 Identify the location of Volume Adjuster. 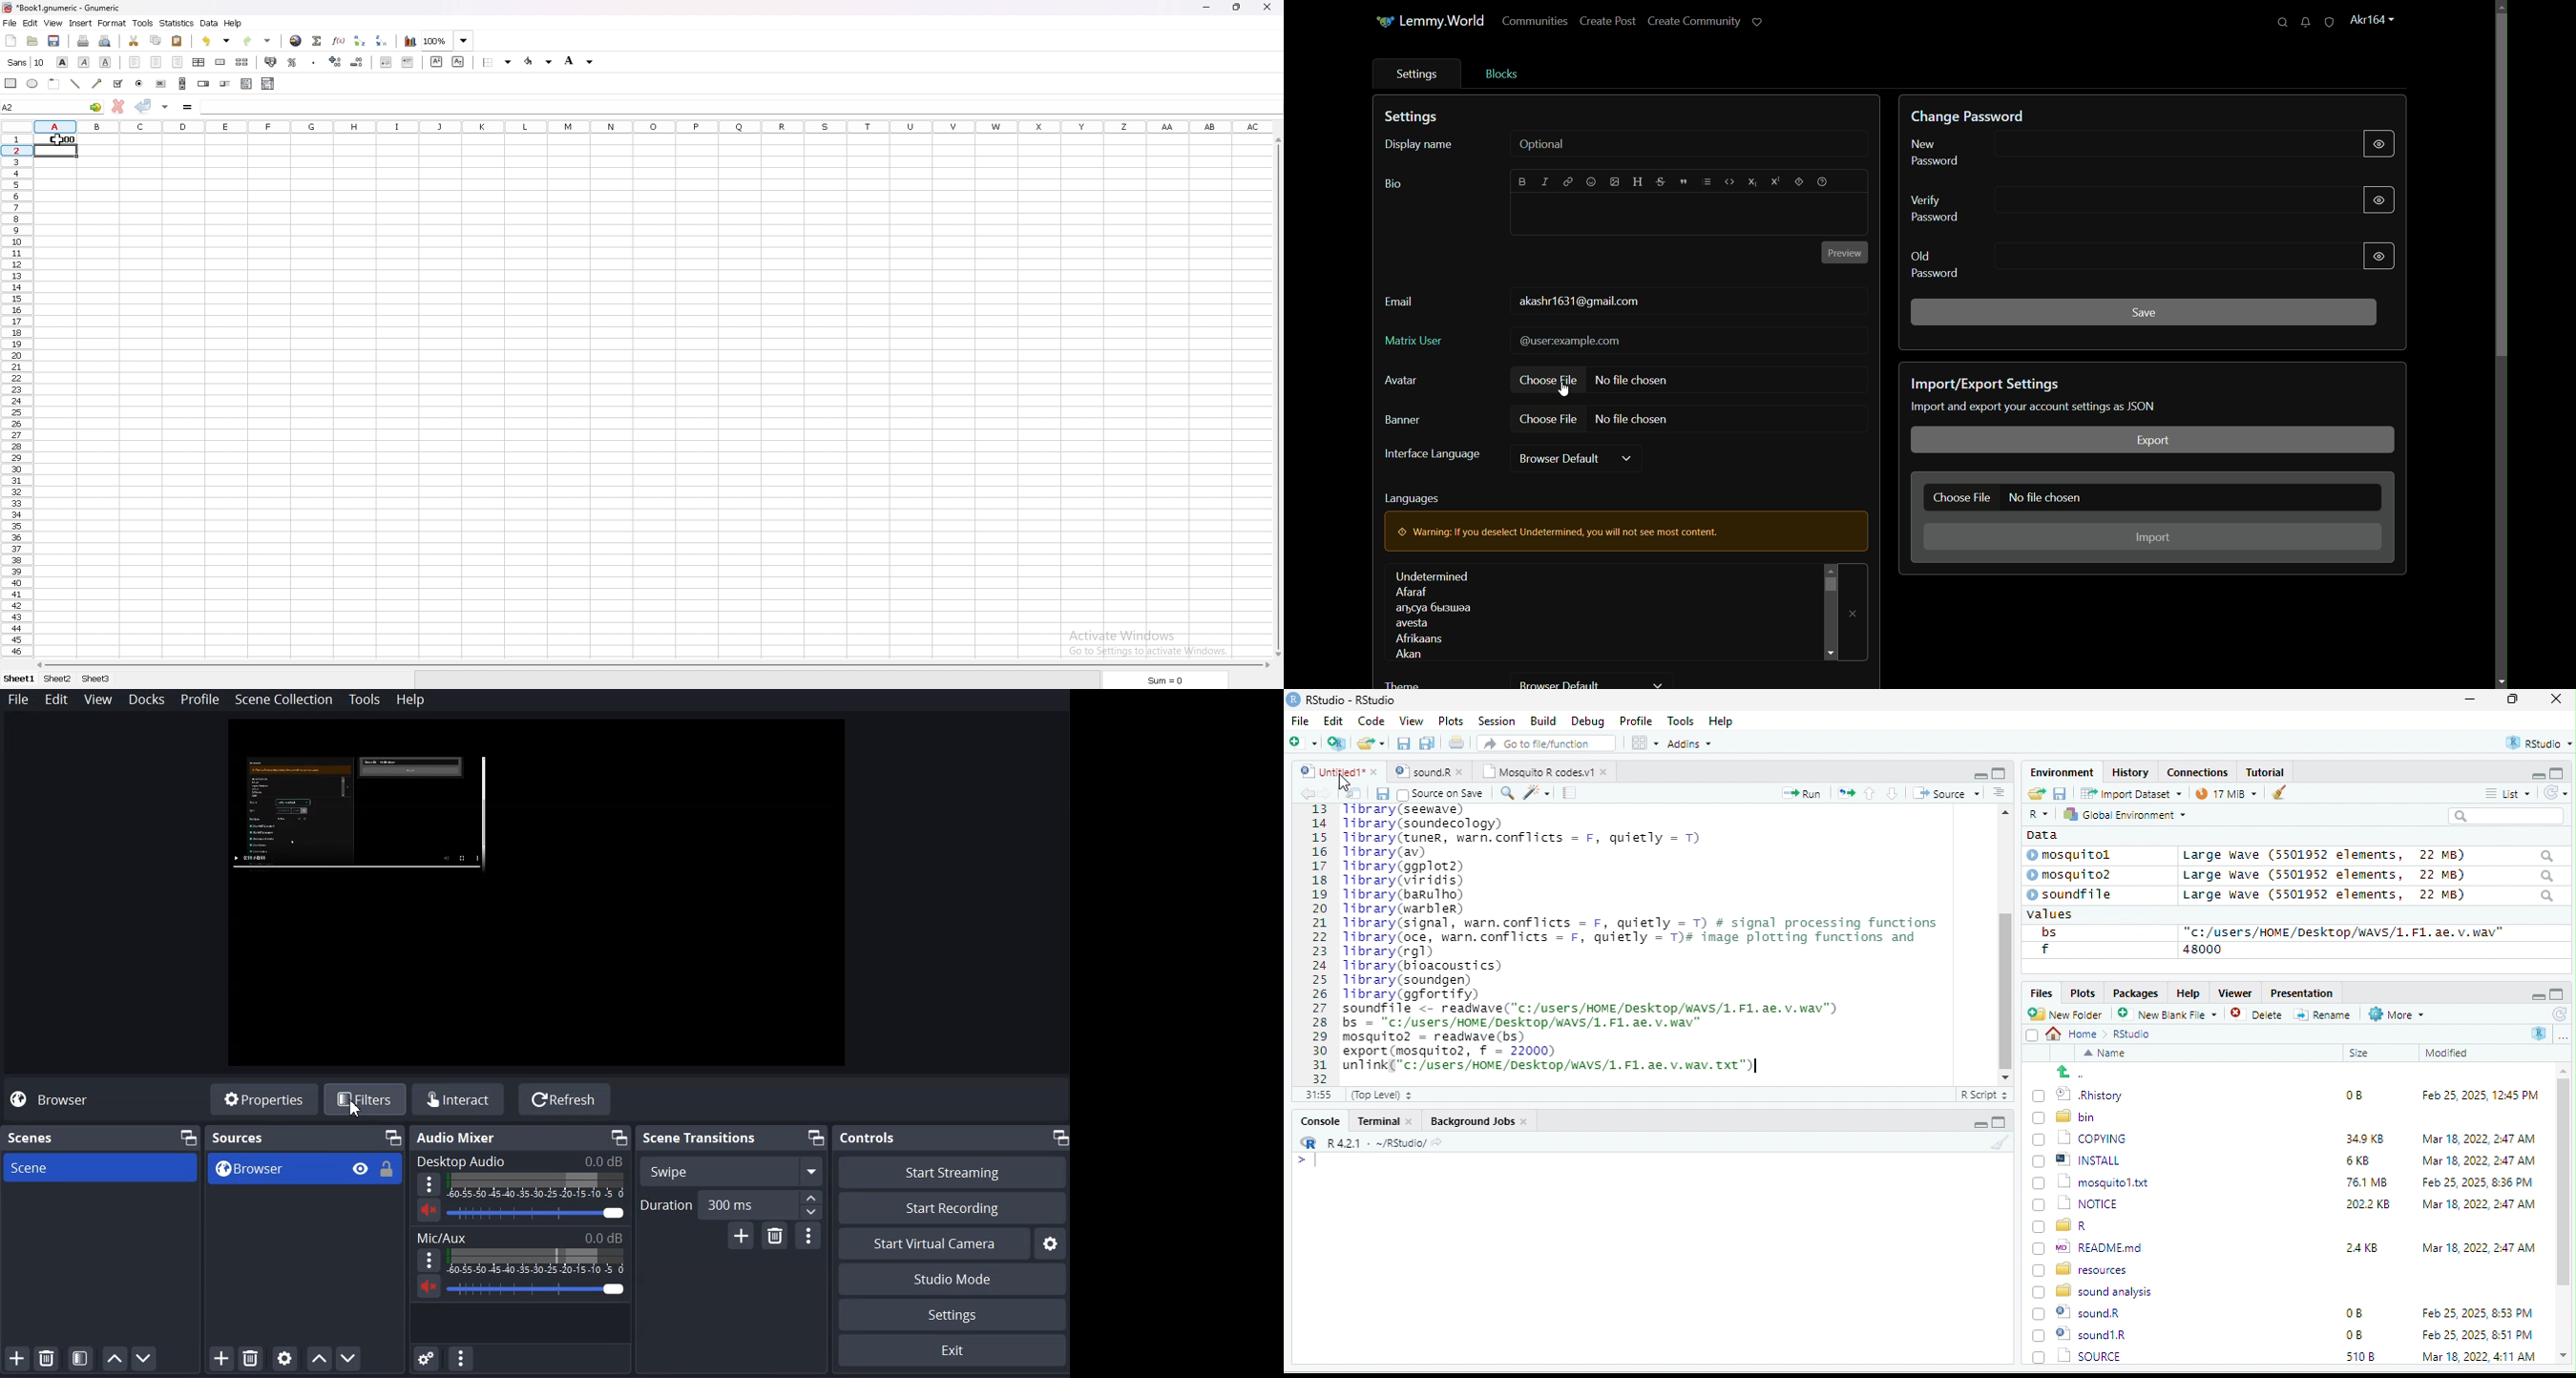
(535, 1288).